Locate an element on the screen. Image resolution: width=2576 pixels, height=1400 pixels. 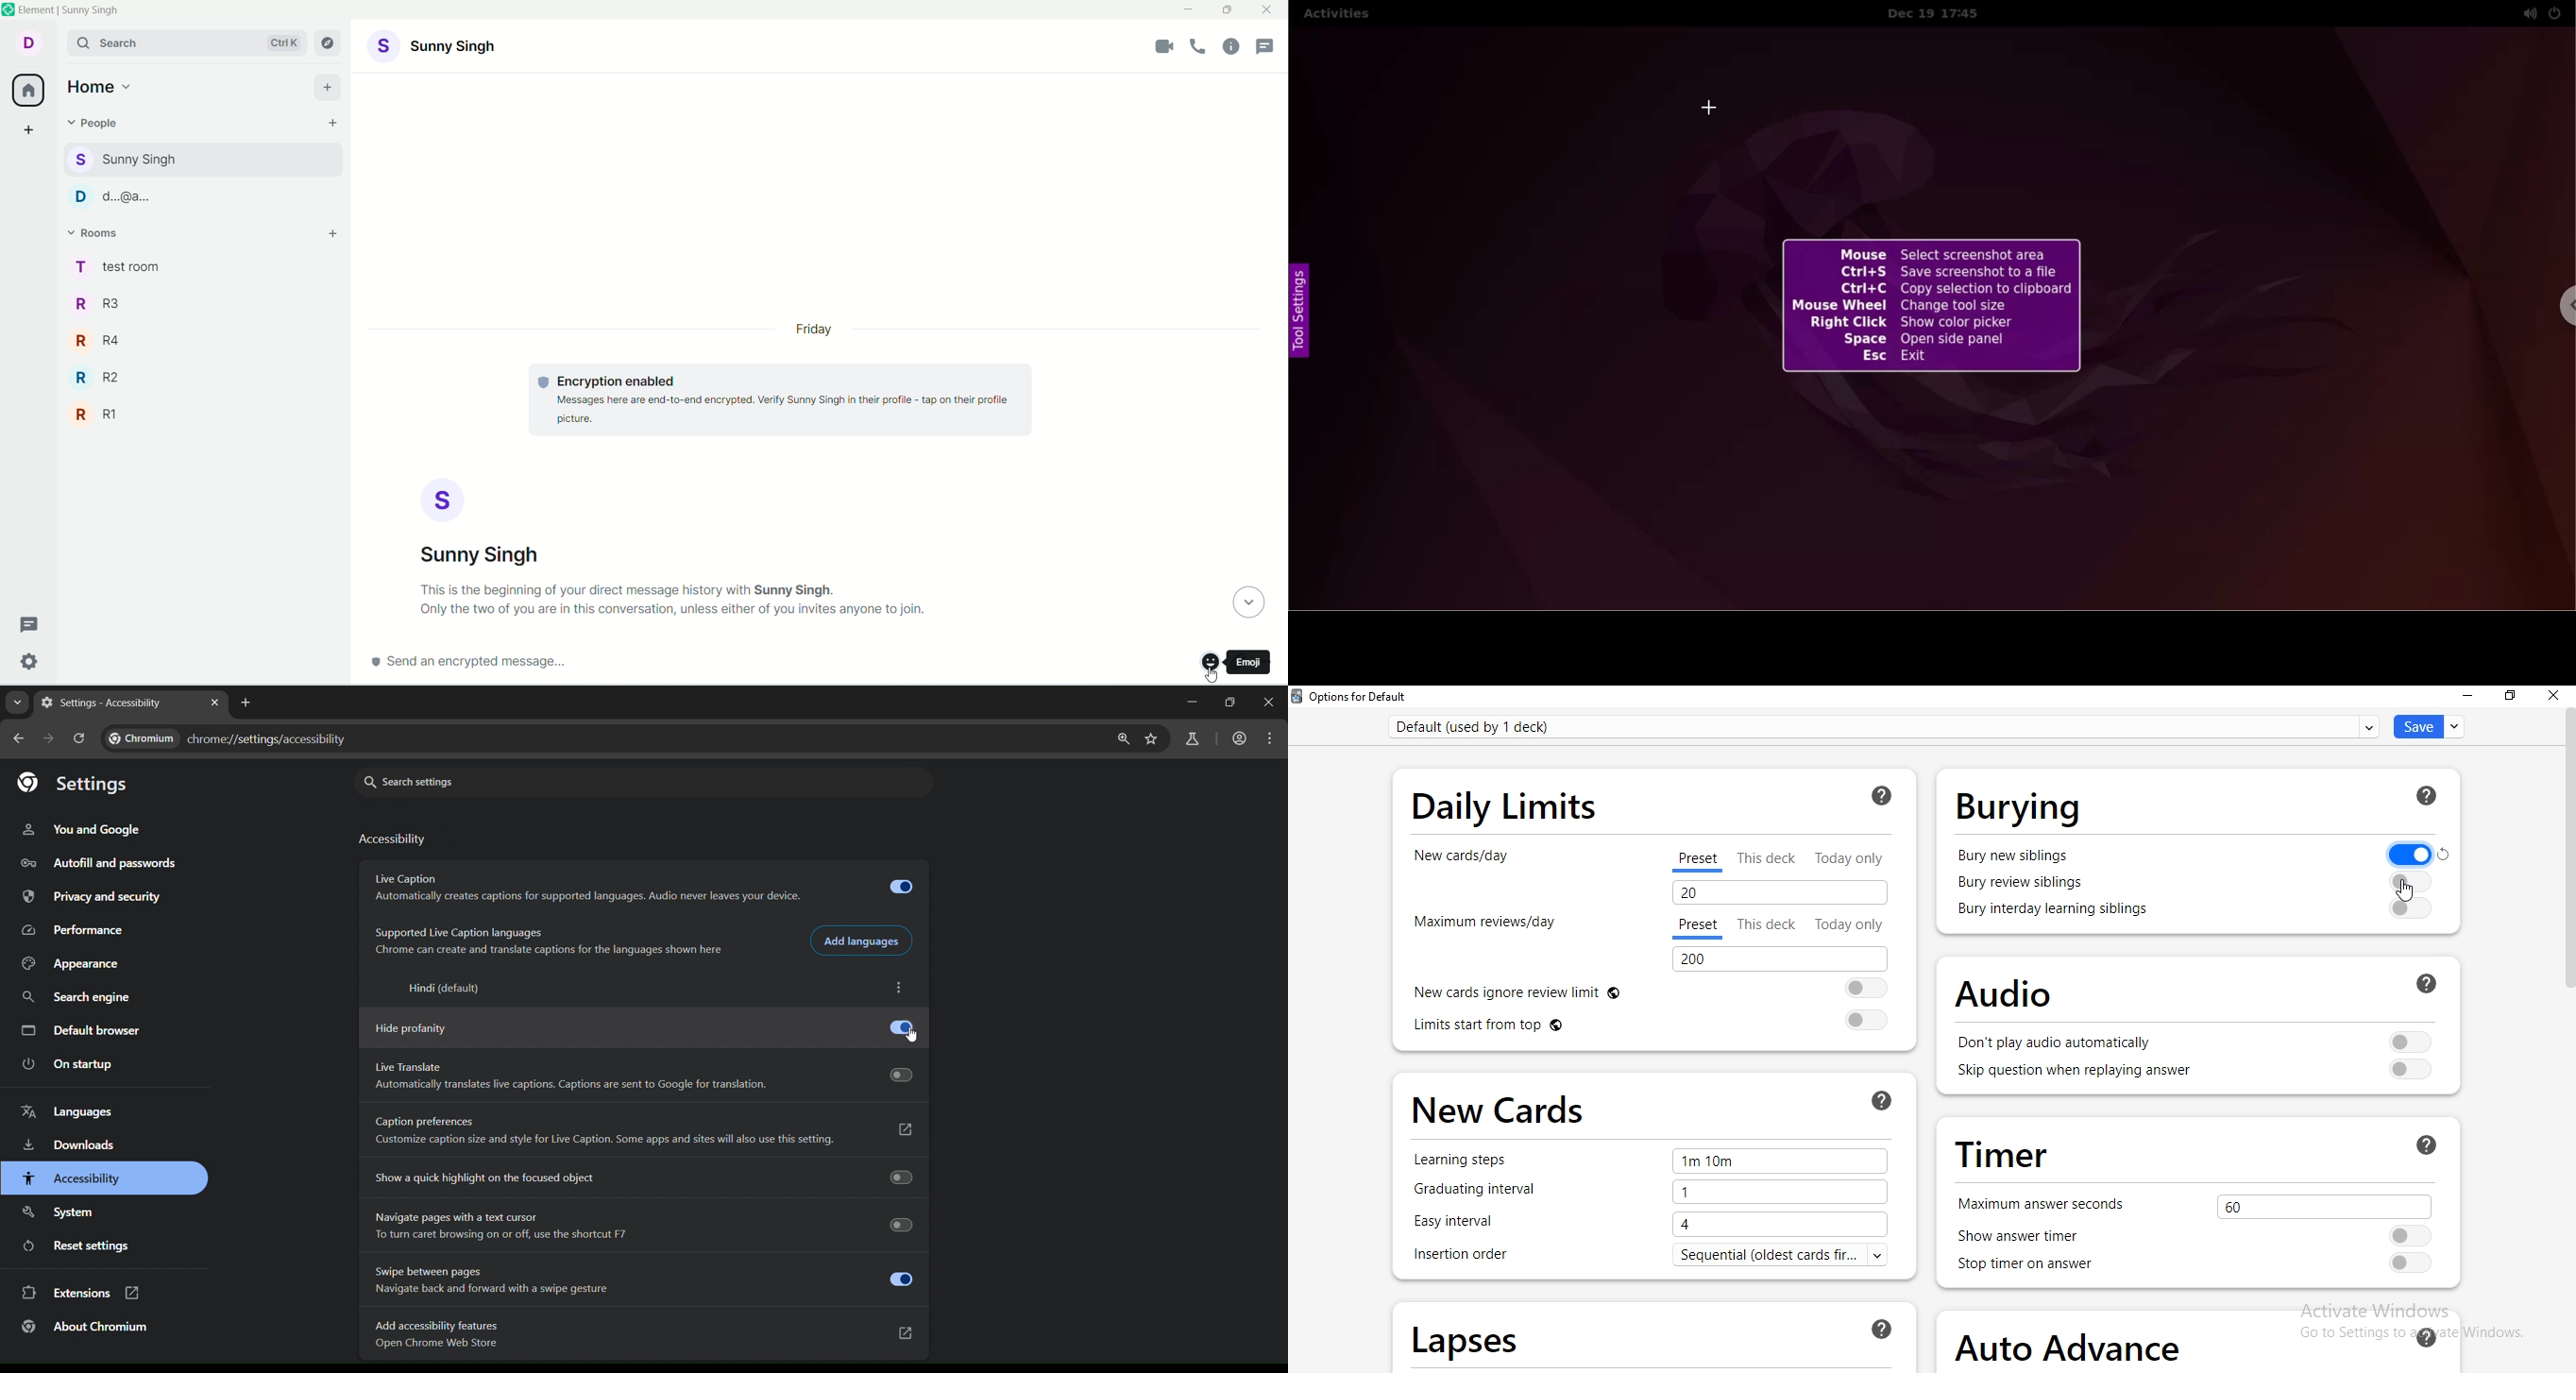
account is located at coordinates (434, 45).